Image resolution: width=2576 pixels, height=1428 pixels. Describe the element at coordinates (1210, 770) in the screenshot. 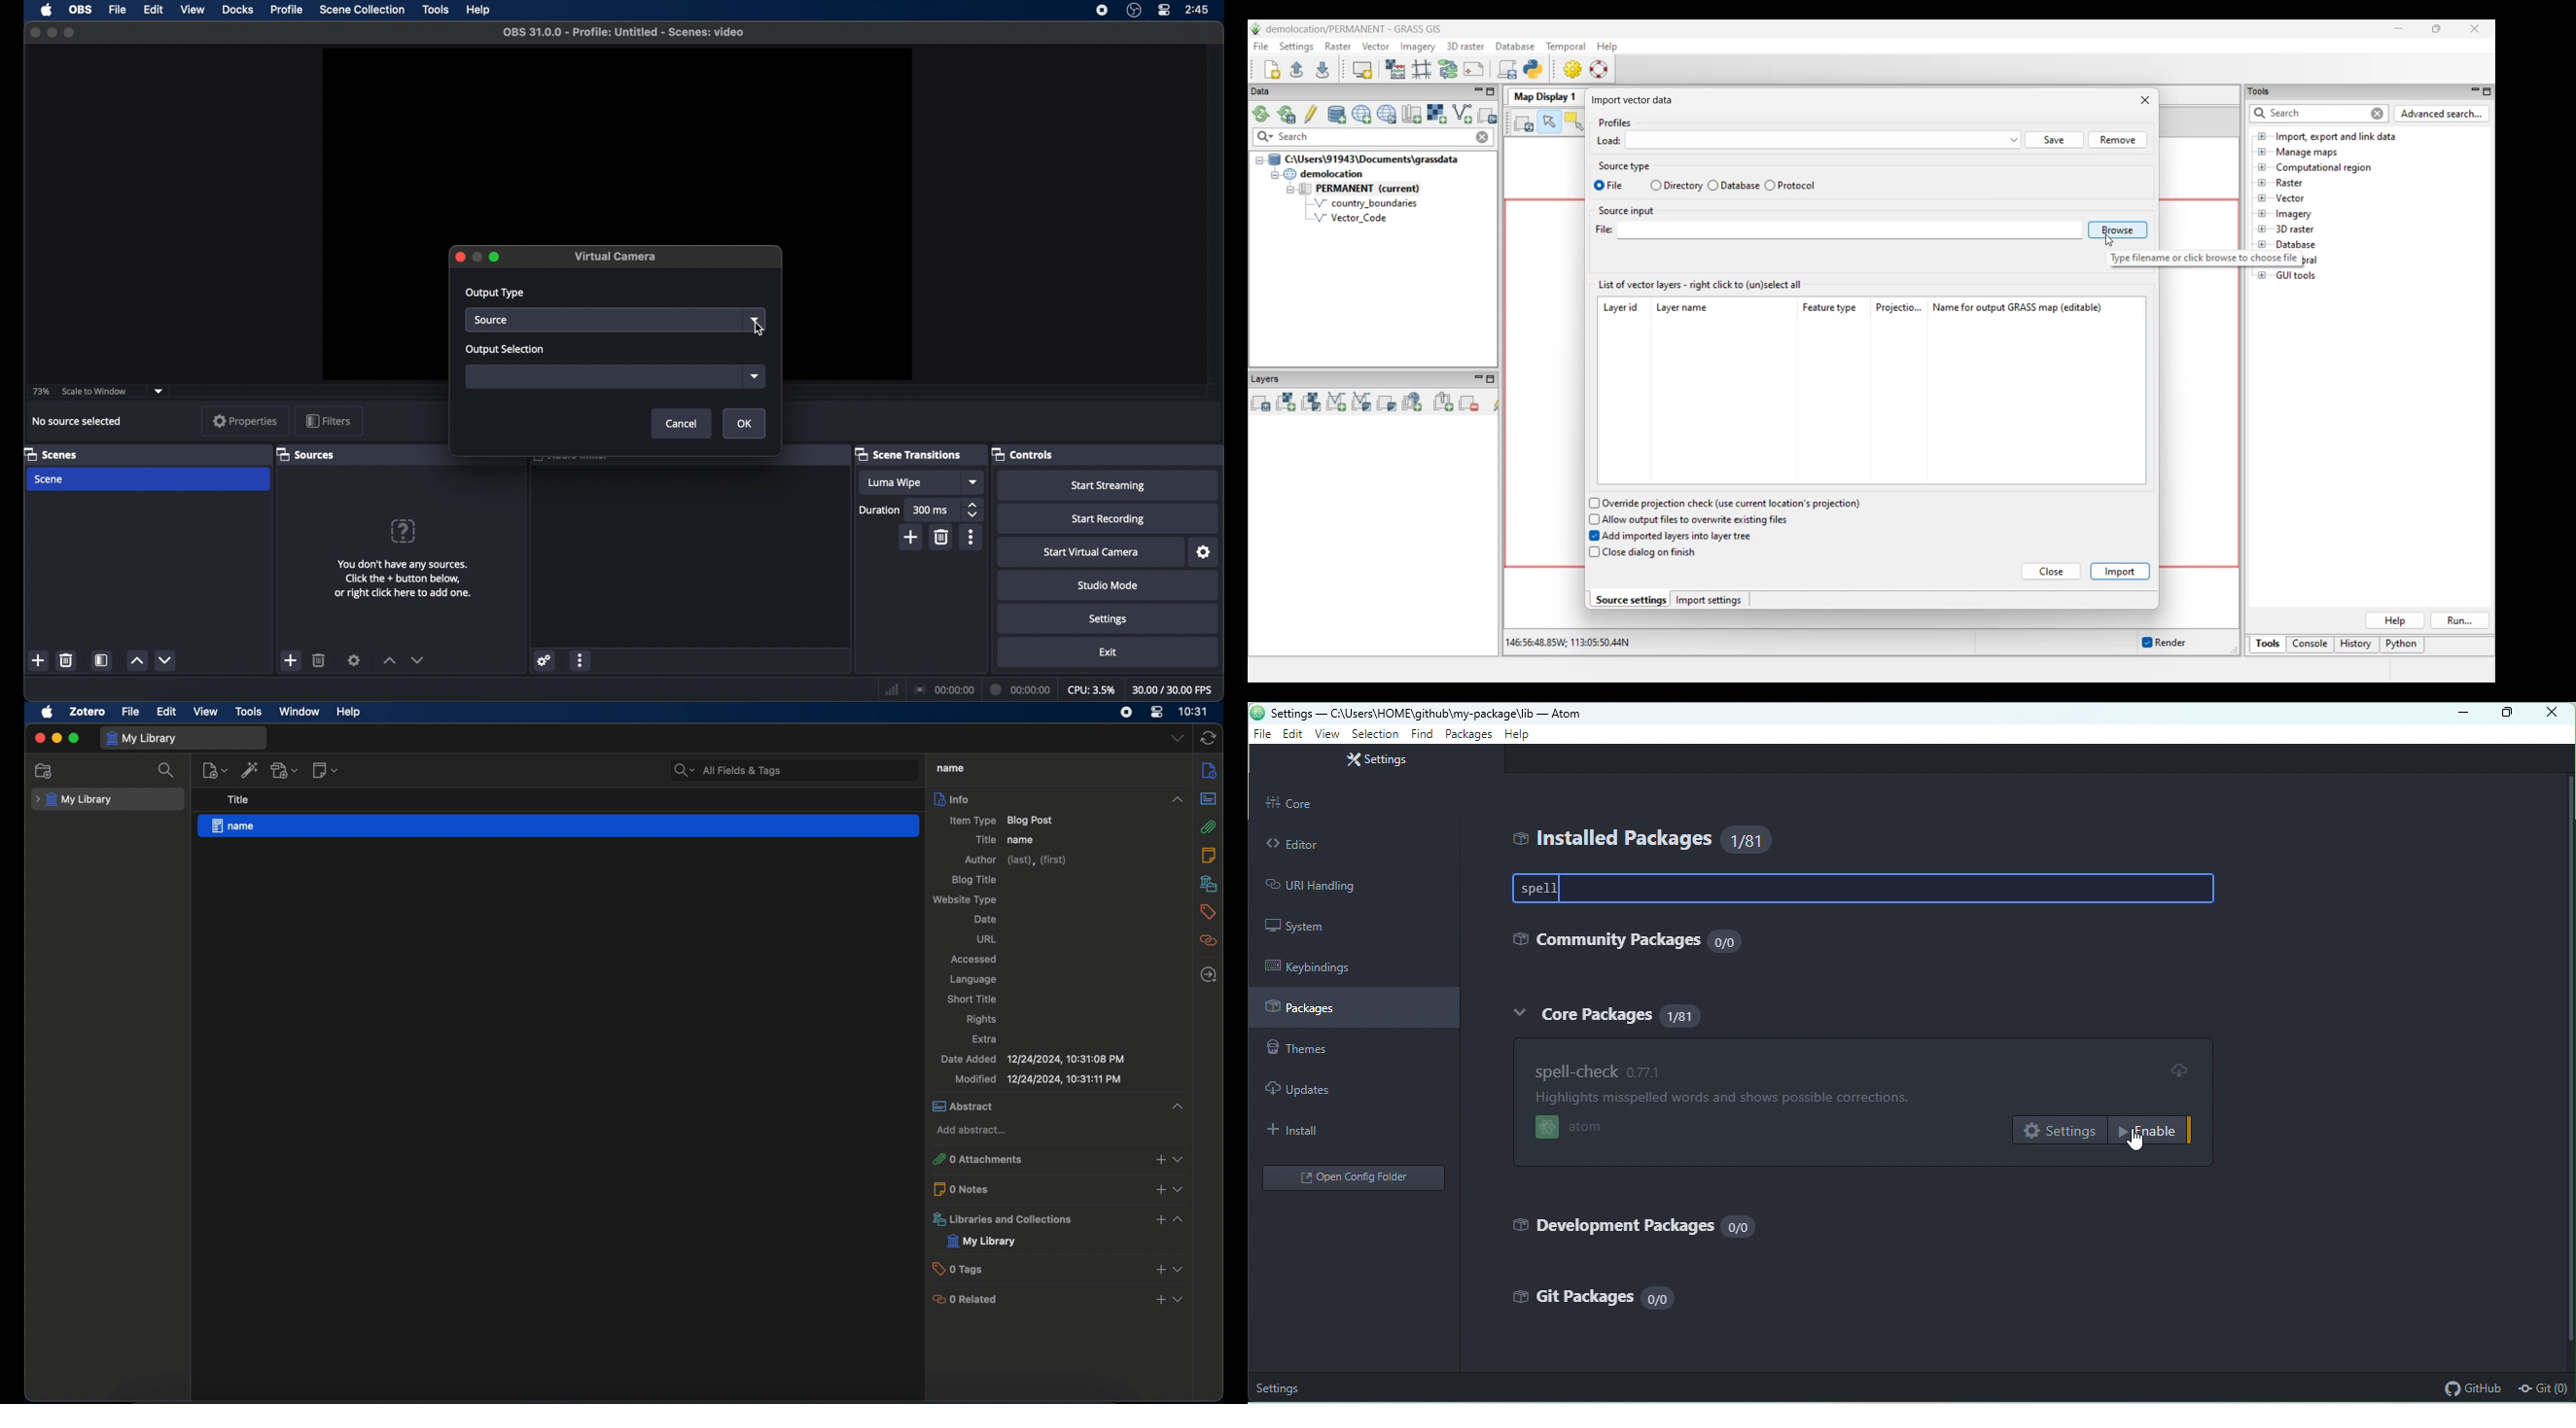

I see `info` at that location.